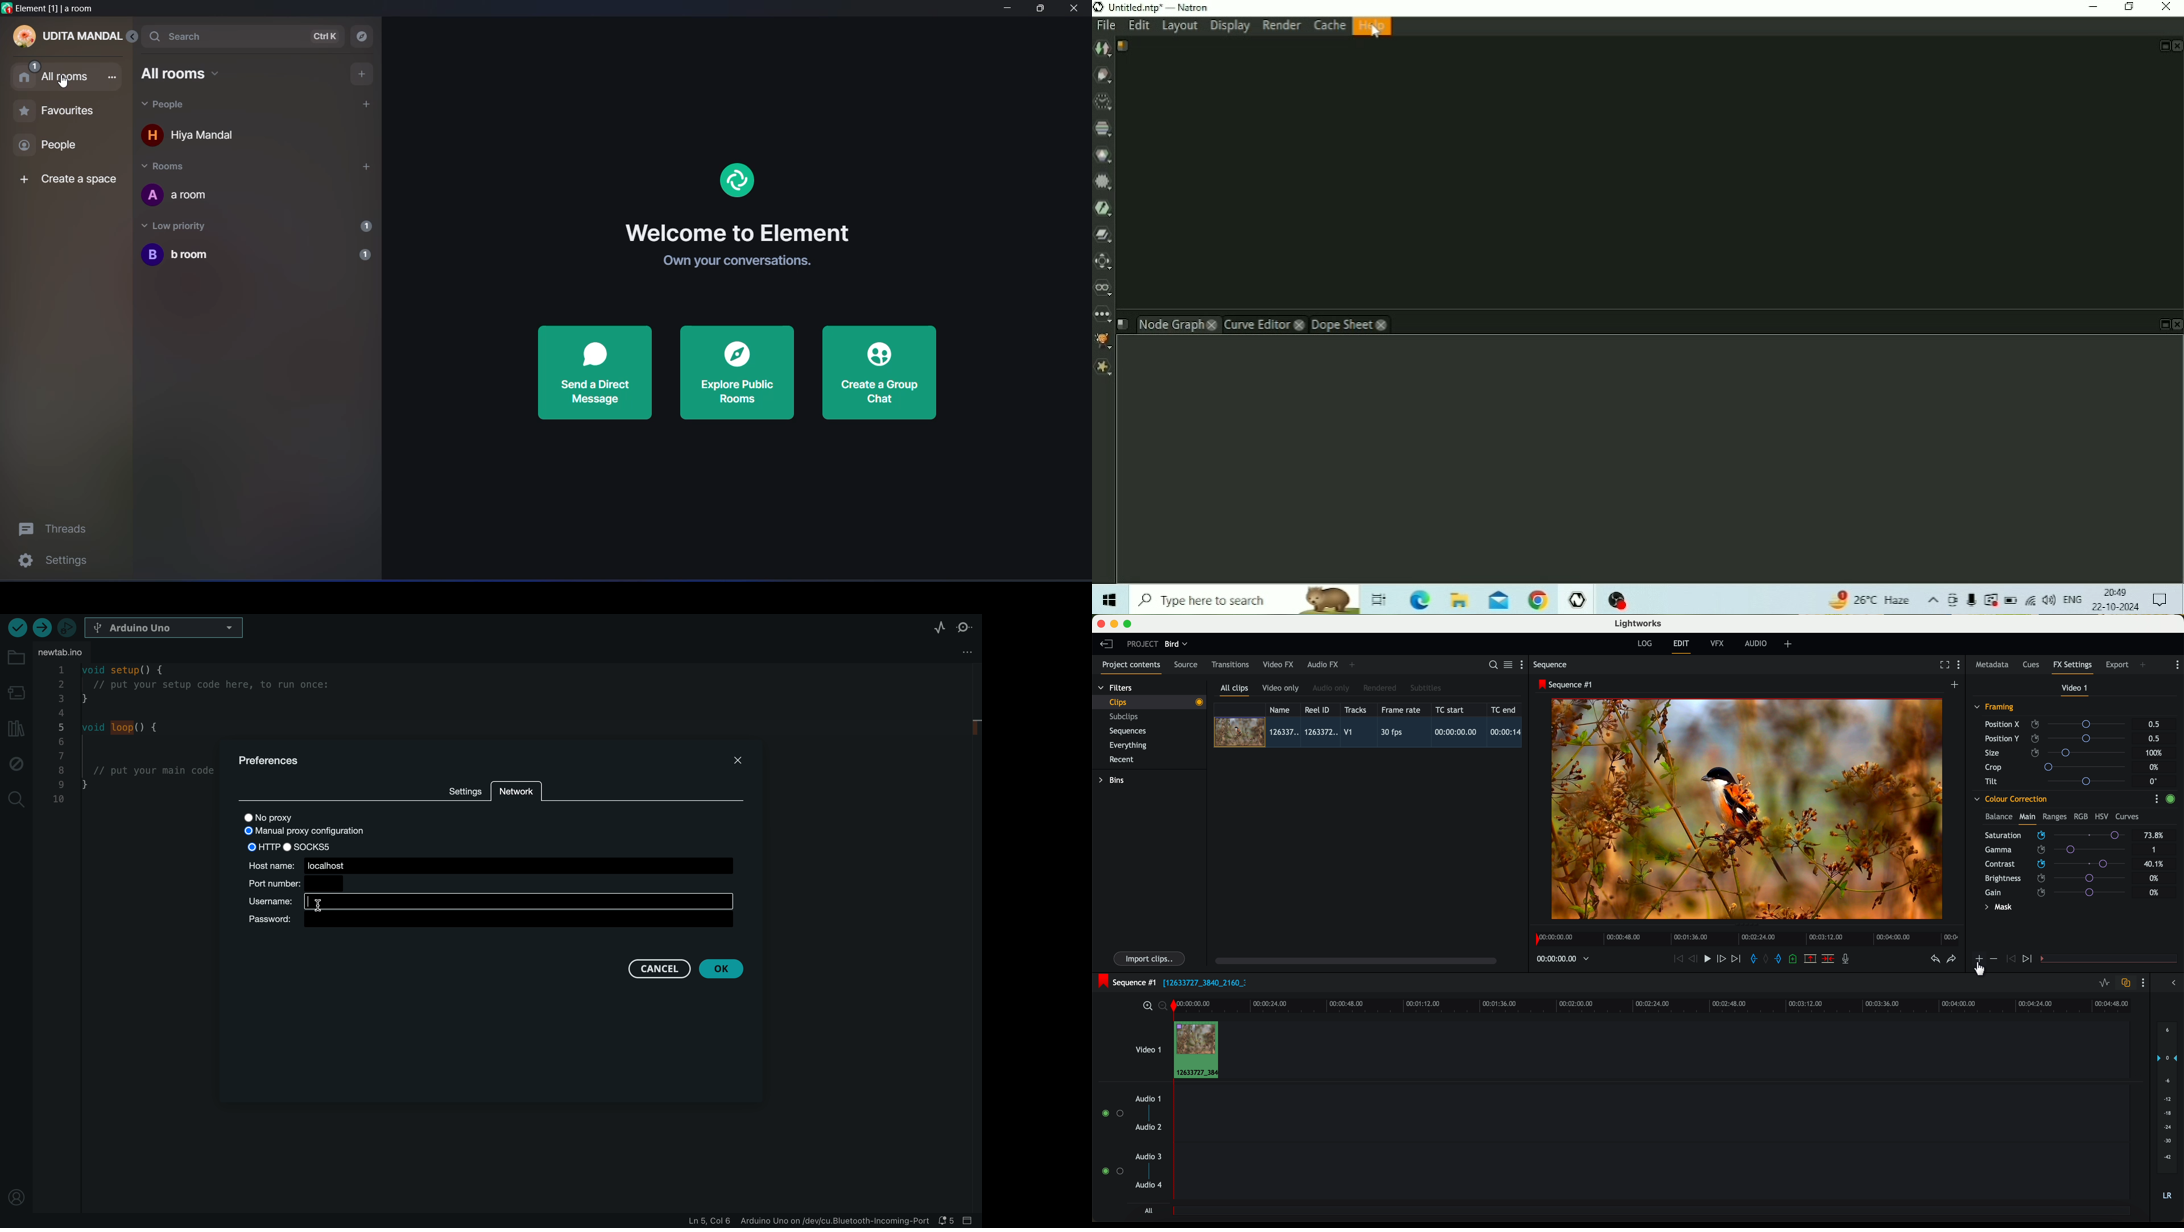 The width and height of the screenshot is (2184, 1232). I want to click on Element Logo image, so click(738, 182).